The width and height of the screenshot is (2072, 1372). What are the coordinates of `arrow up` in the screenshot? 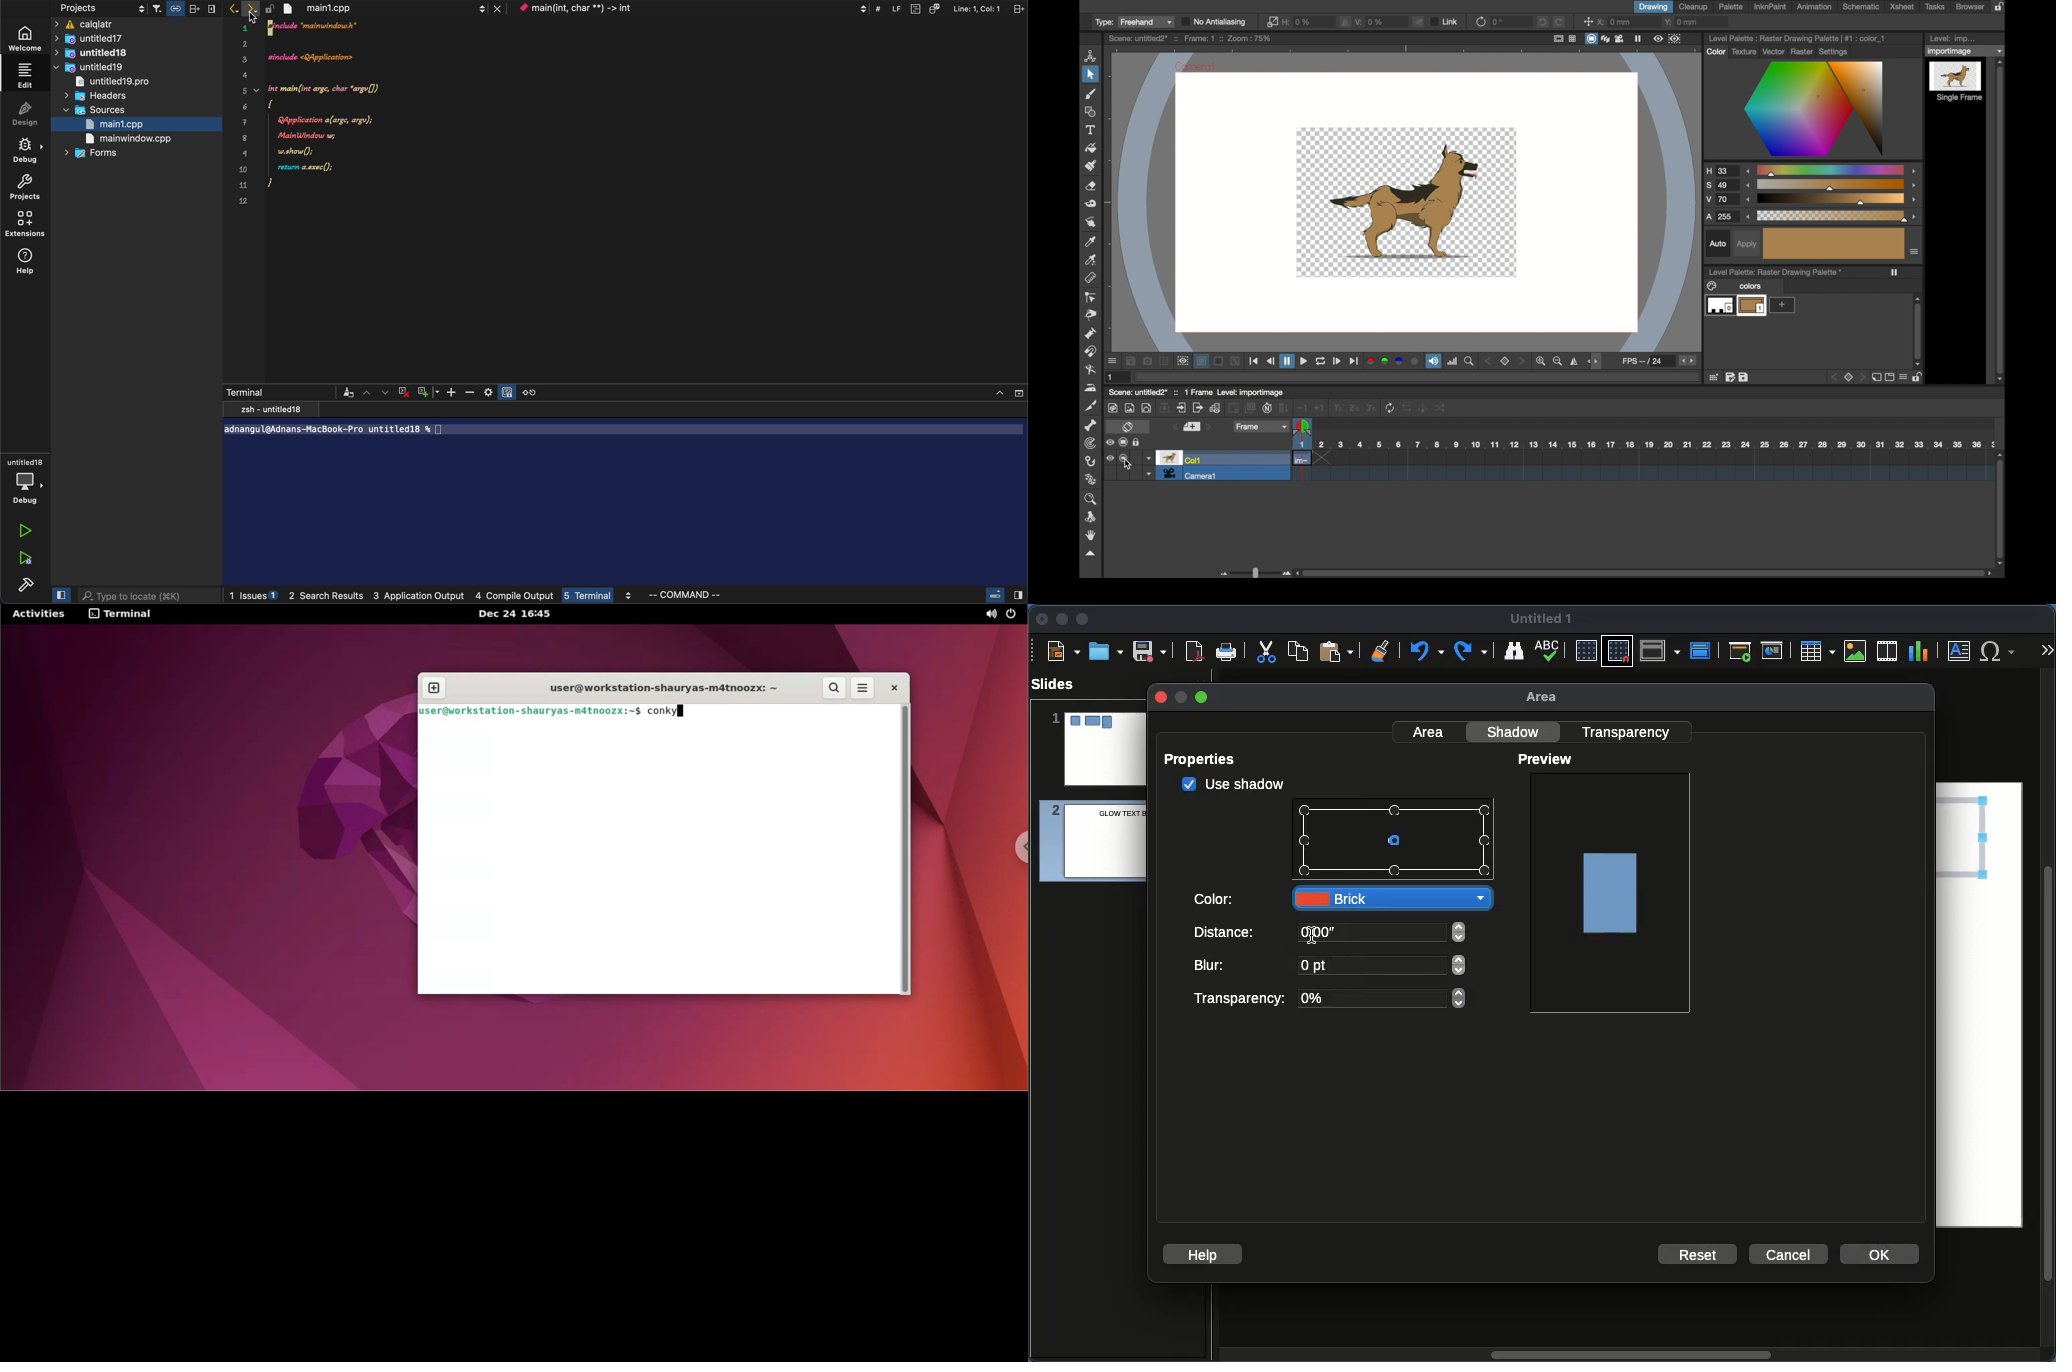 It's located at (368, 393).